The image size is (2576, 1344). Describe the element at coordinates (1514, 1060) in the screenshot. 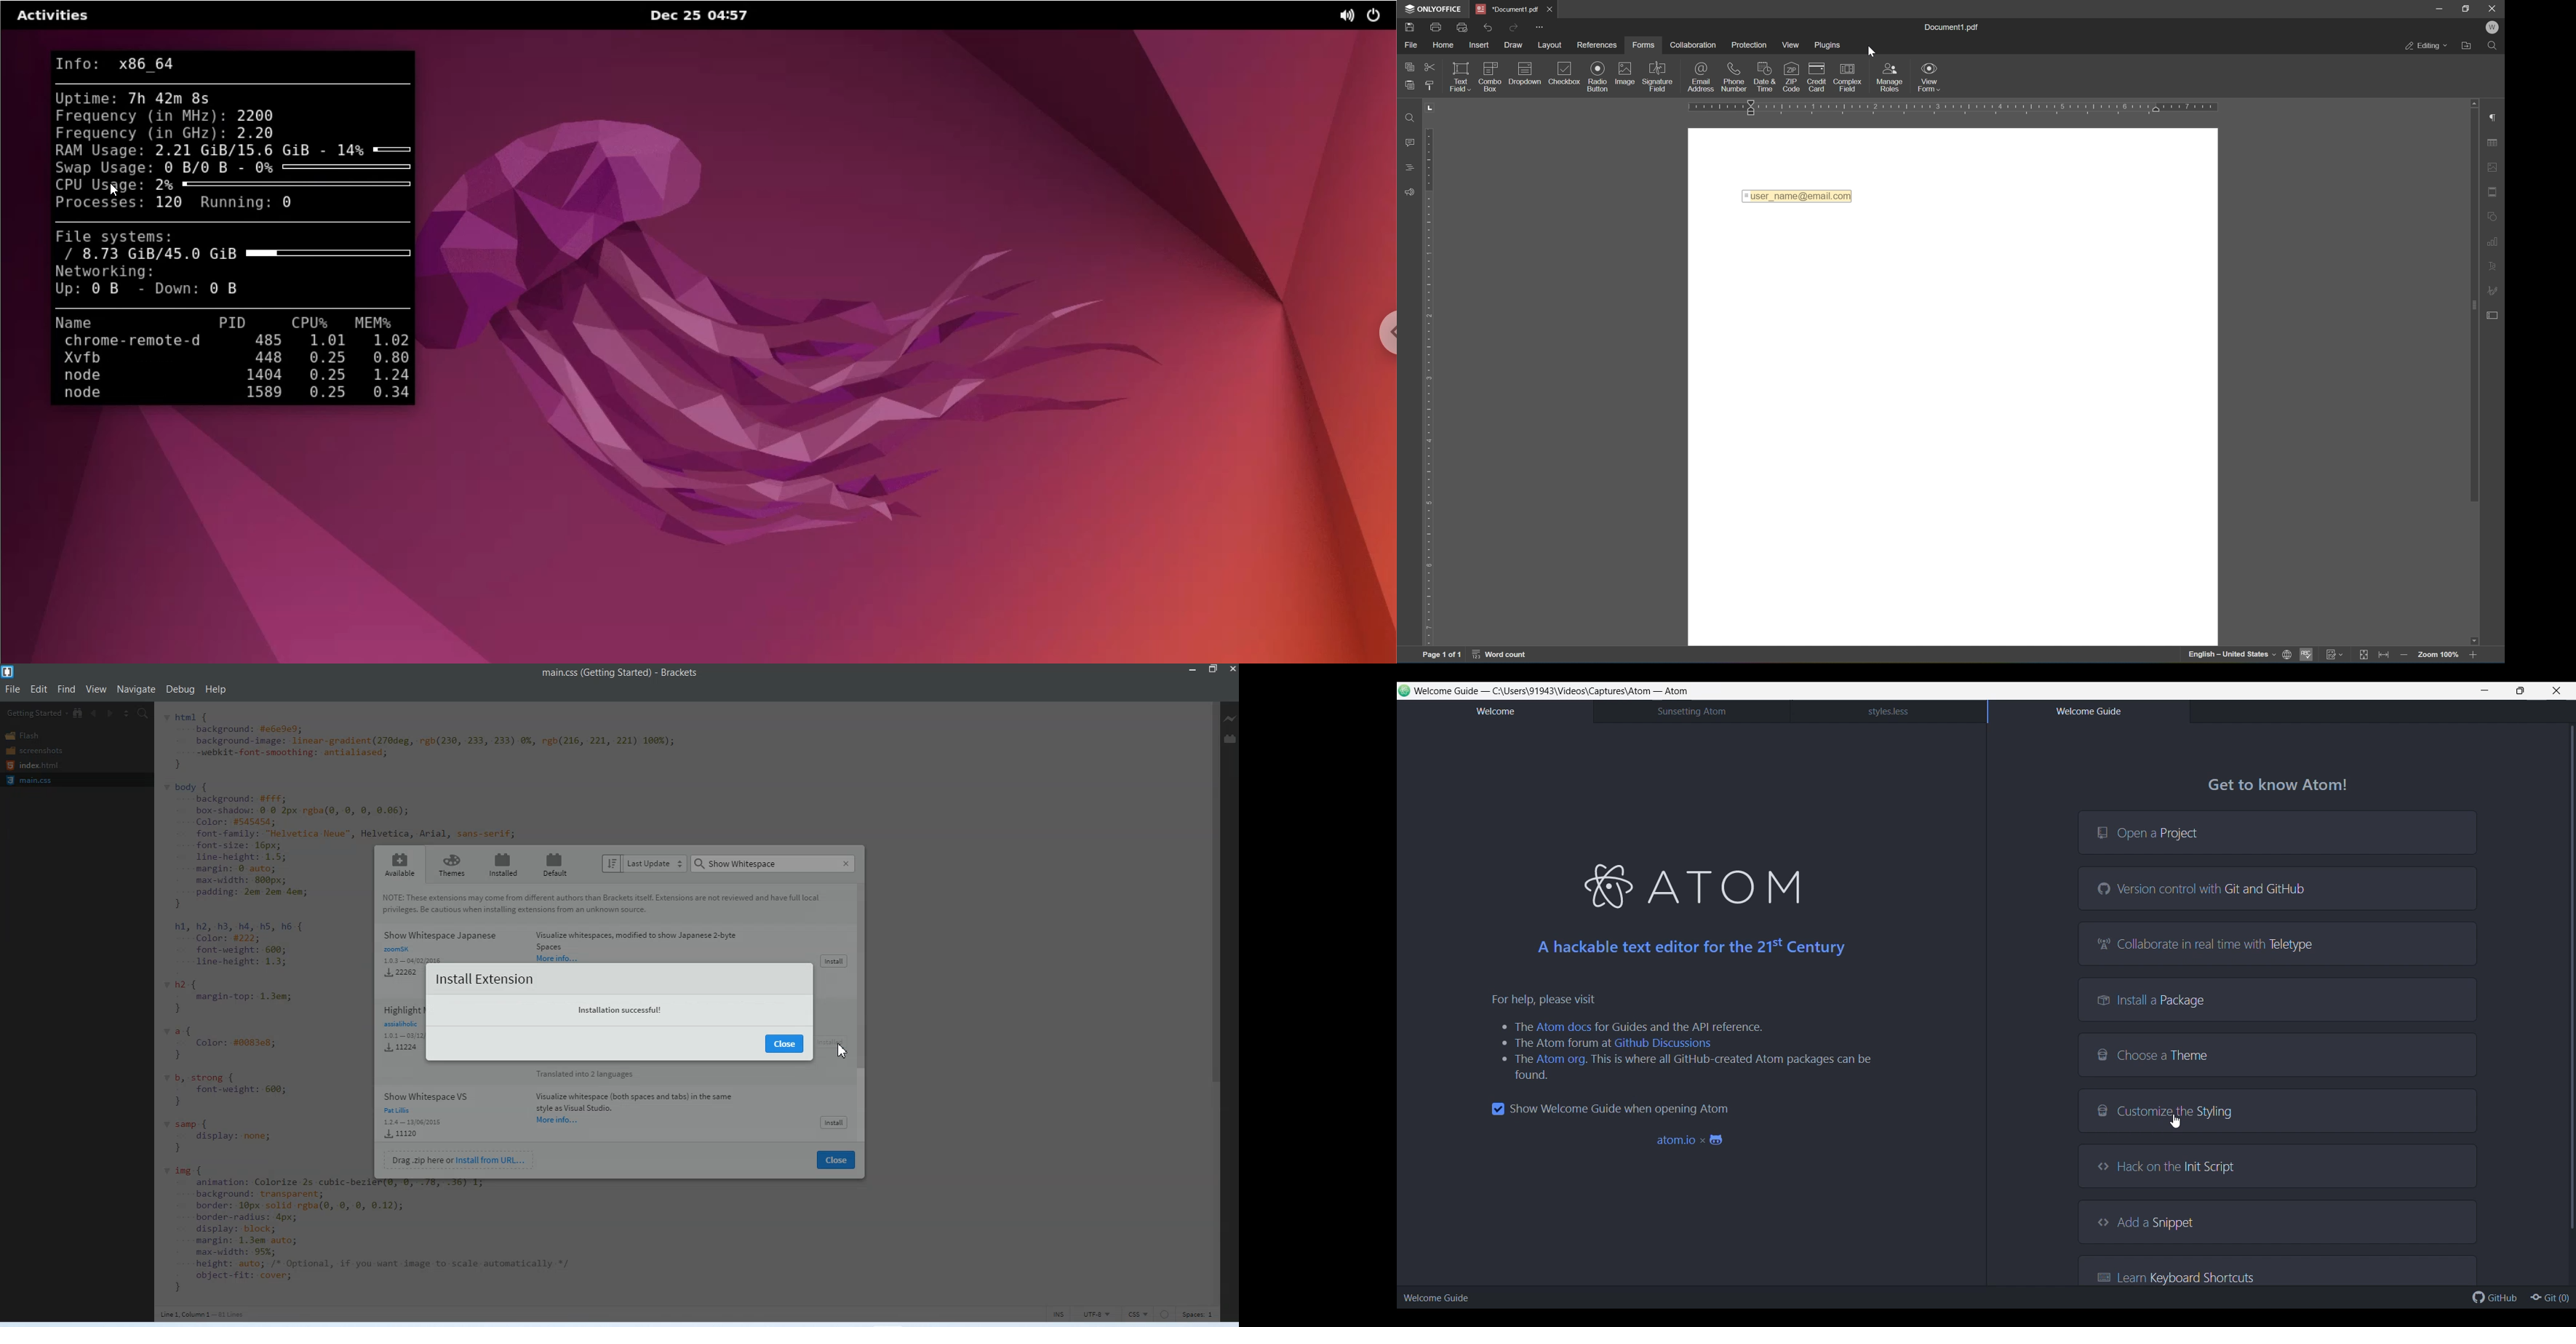

I see `the` at that location.